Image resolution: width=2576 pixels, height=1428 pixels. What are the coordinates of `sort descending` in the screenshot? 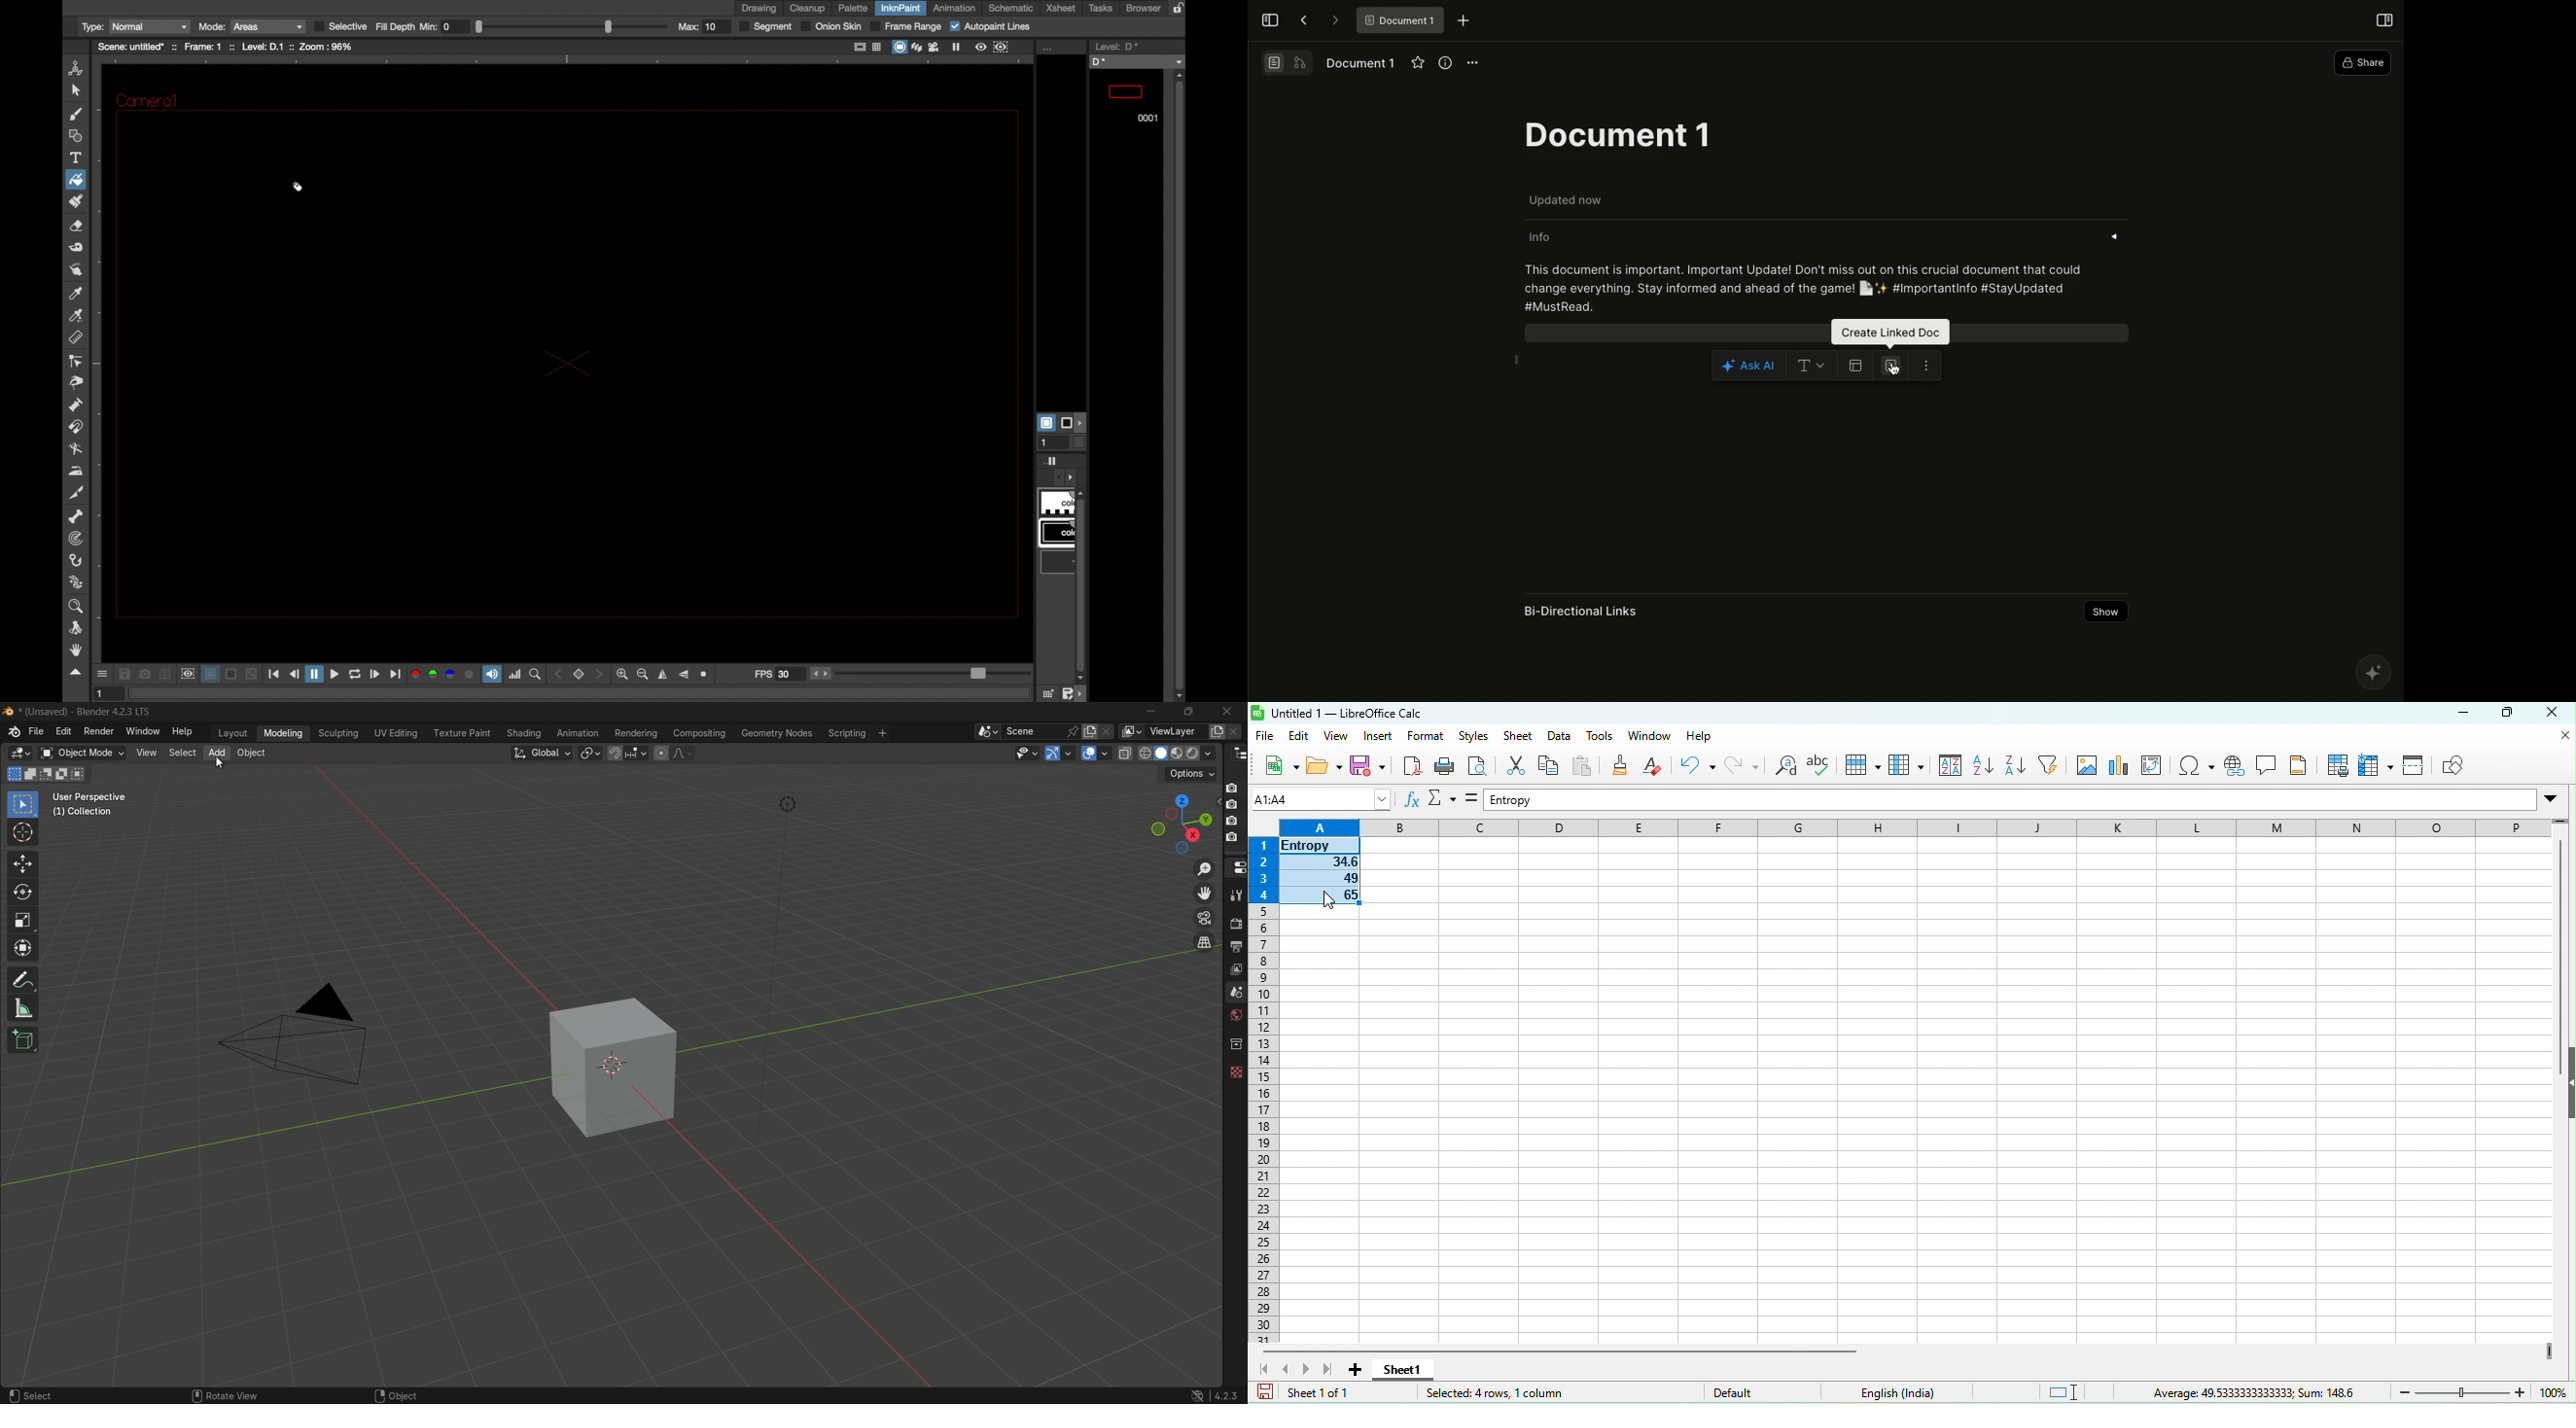 It's located at (2020, 768).